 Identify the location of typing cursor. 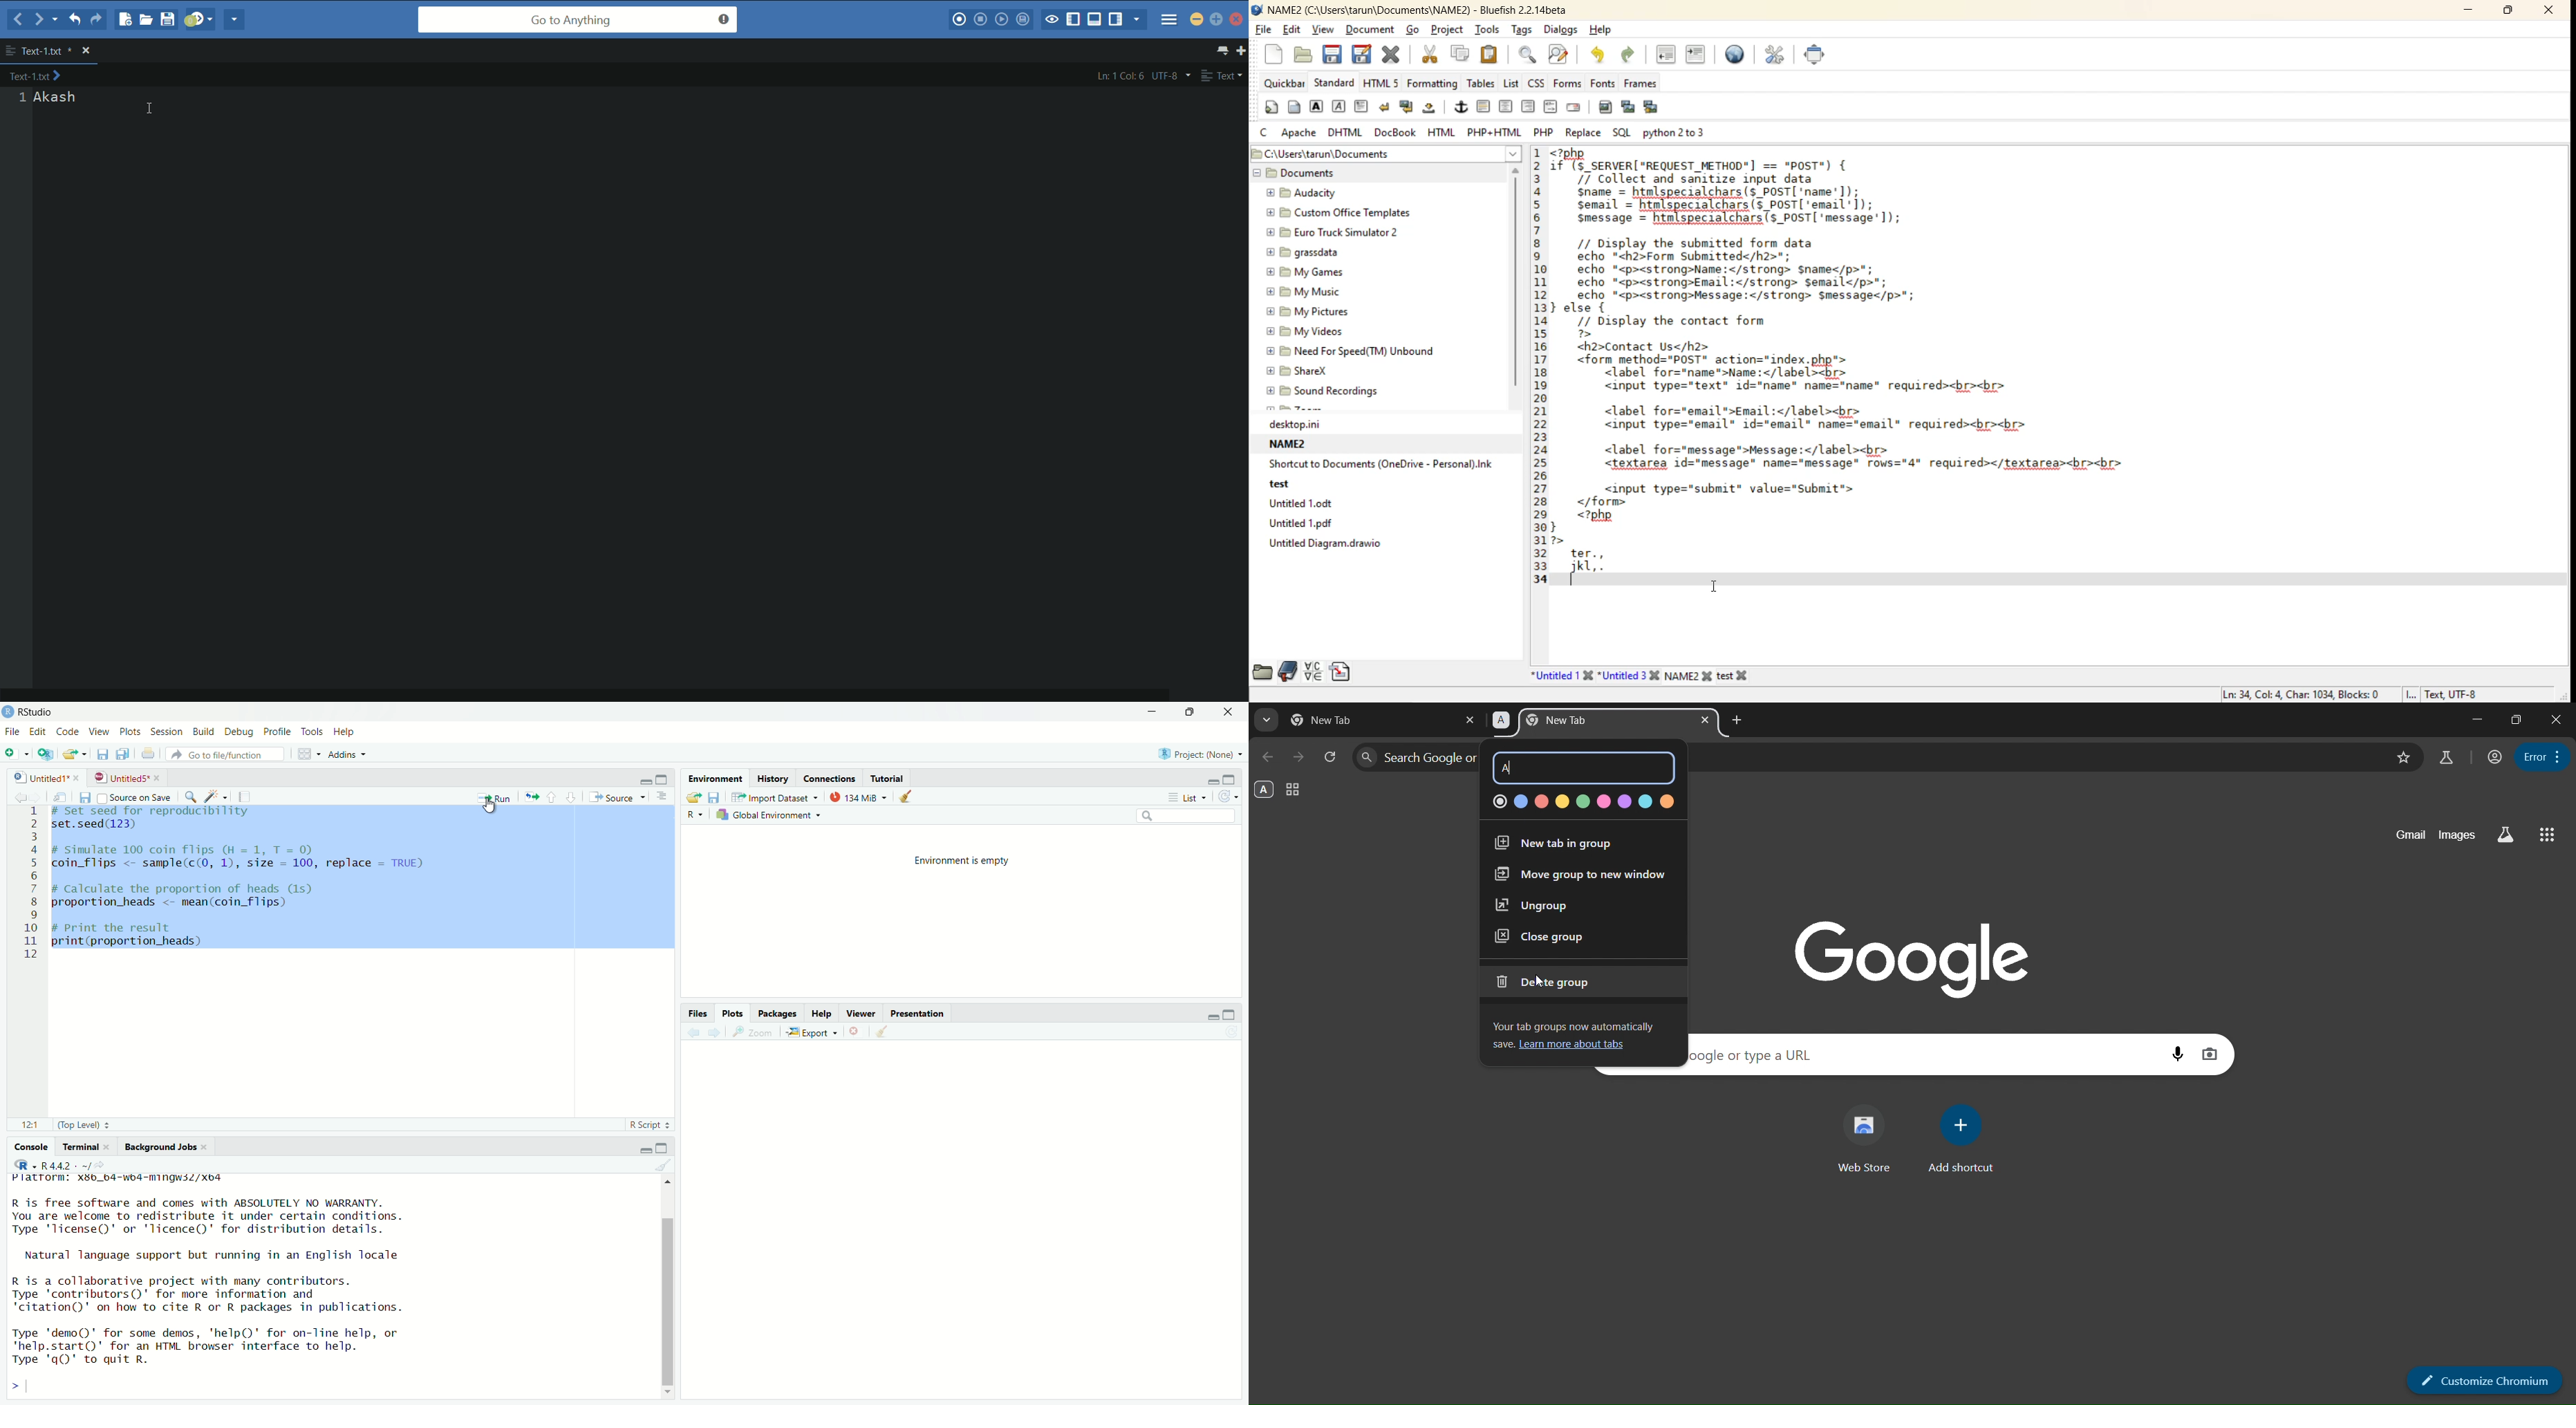
(55, 956).